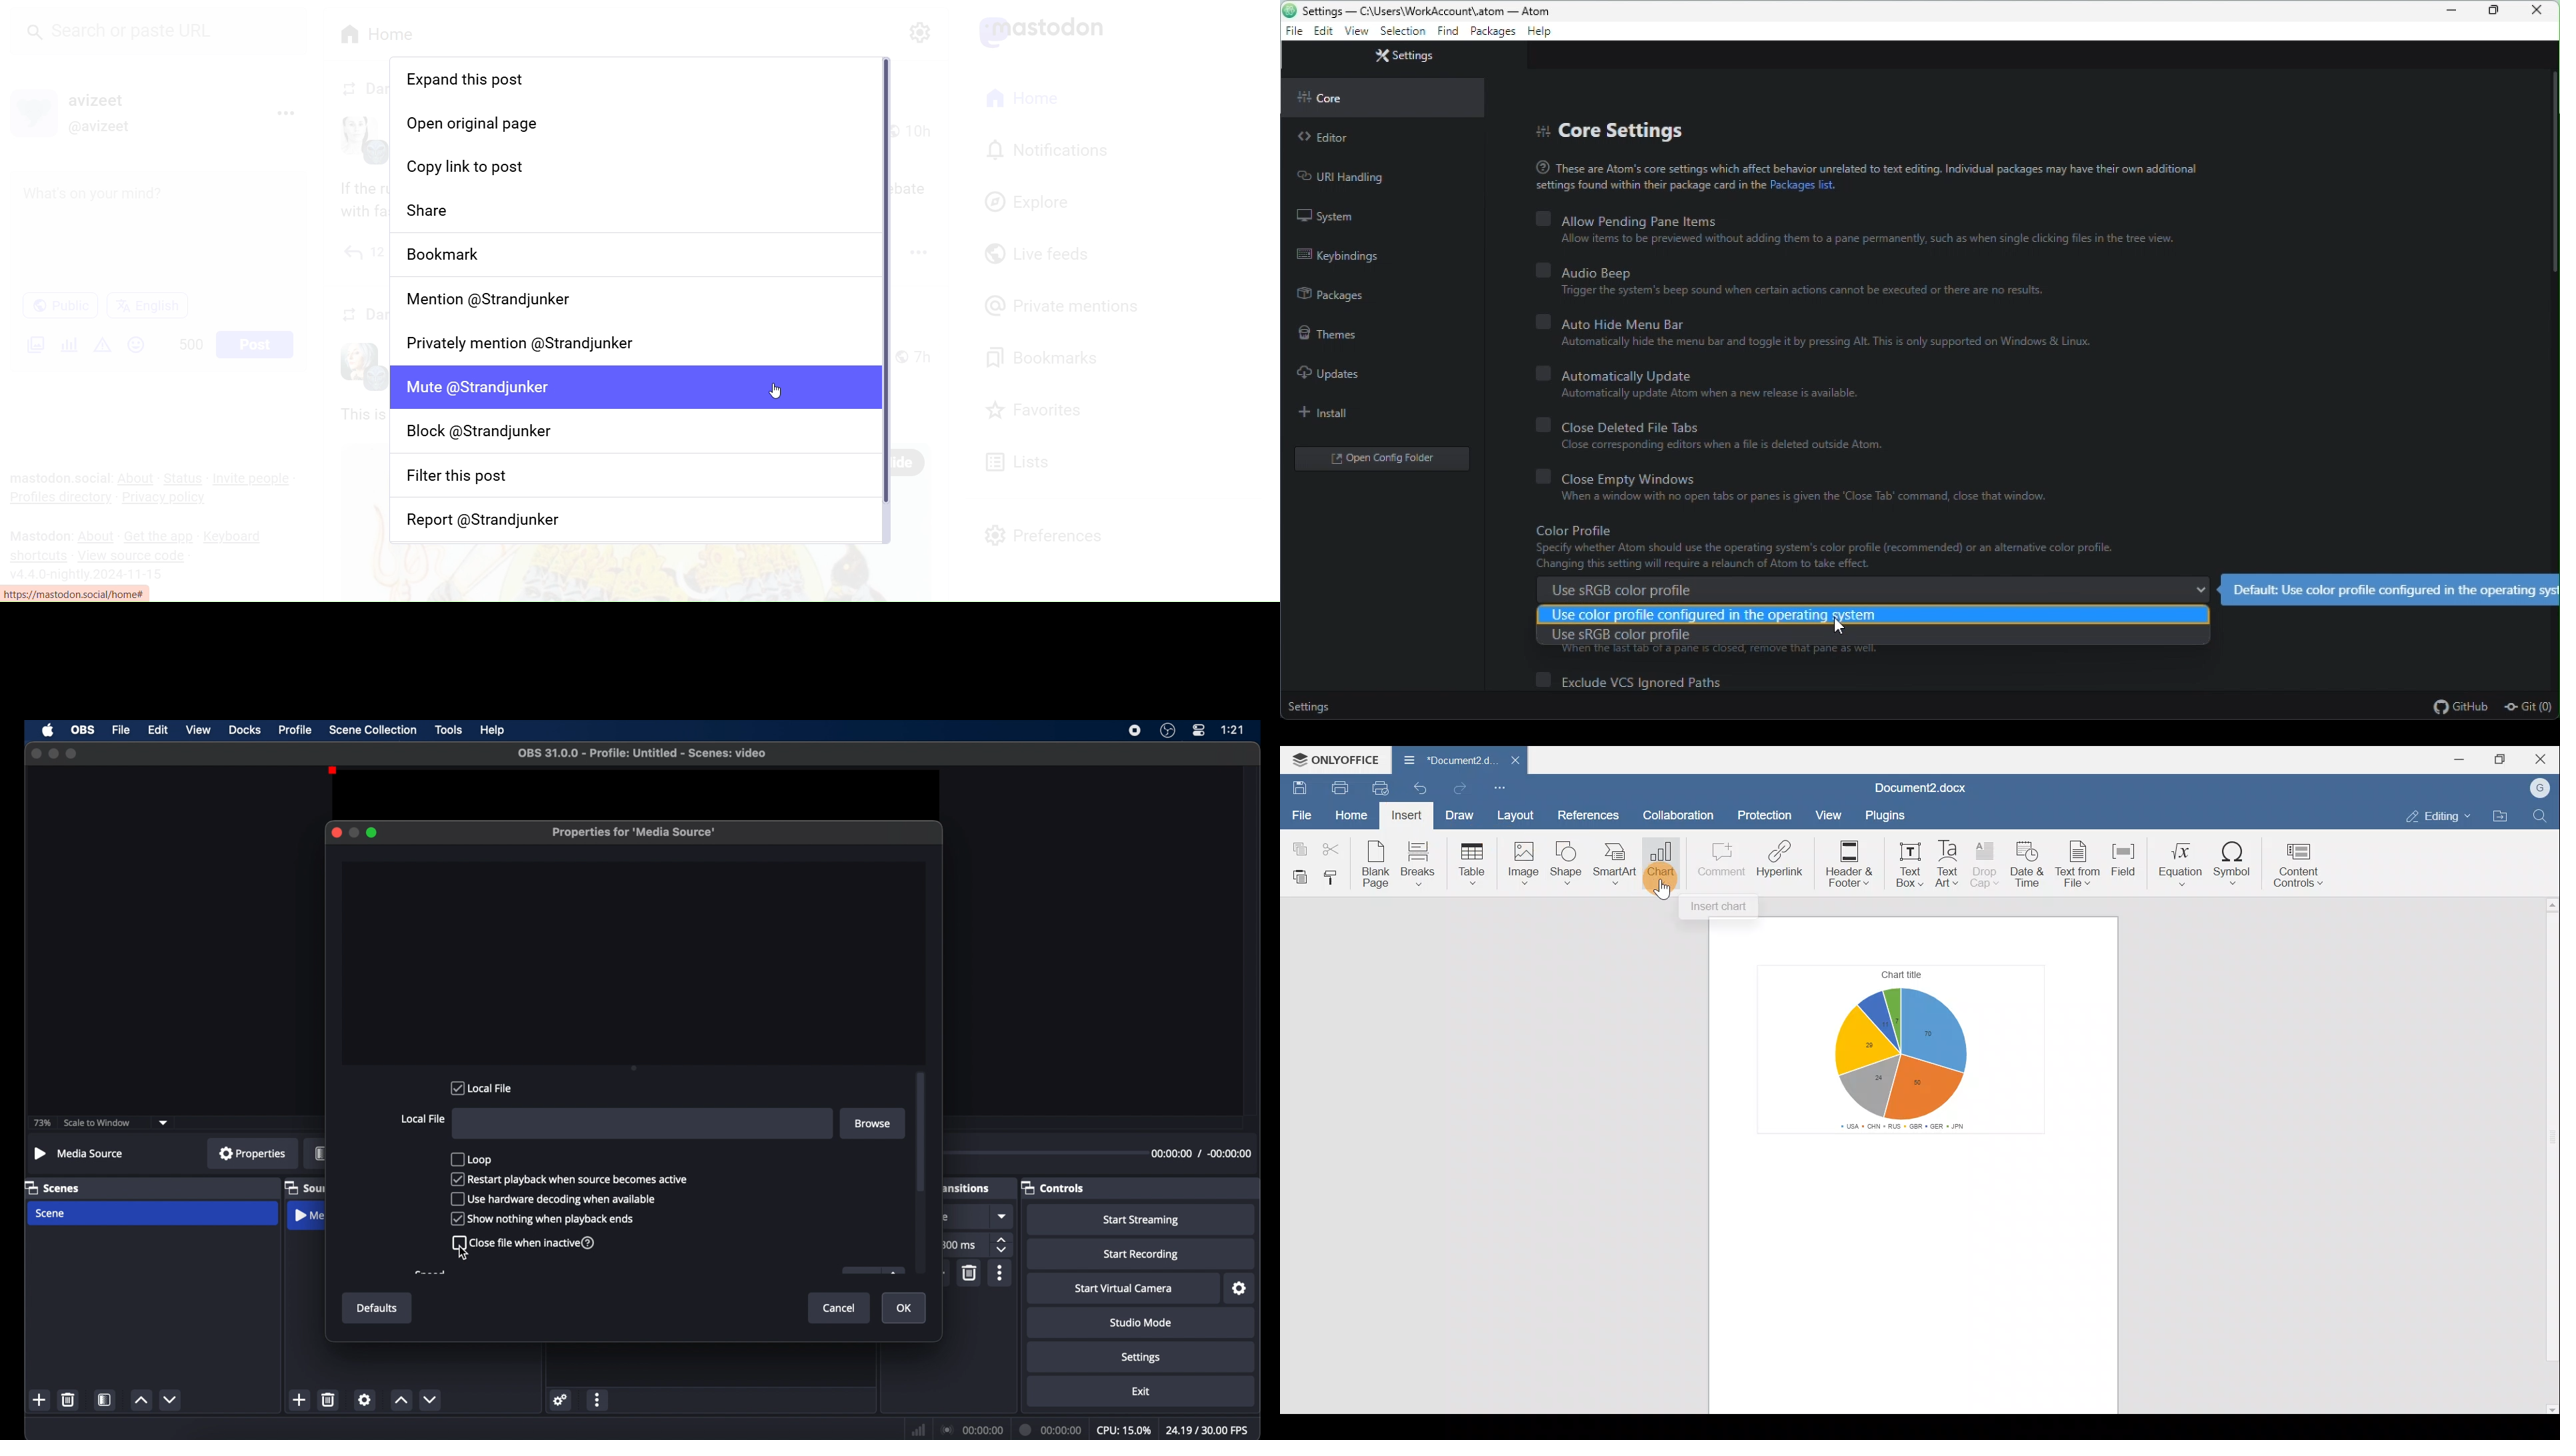  Describe the element at coordinates (921, 1131) in the screenshot. I see `scroll box` at that location.